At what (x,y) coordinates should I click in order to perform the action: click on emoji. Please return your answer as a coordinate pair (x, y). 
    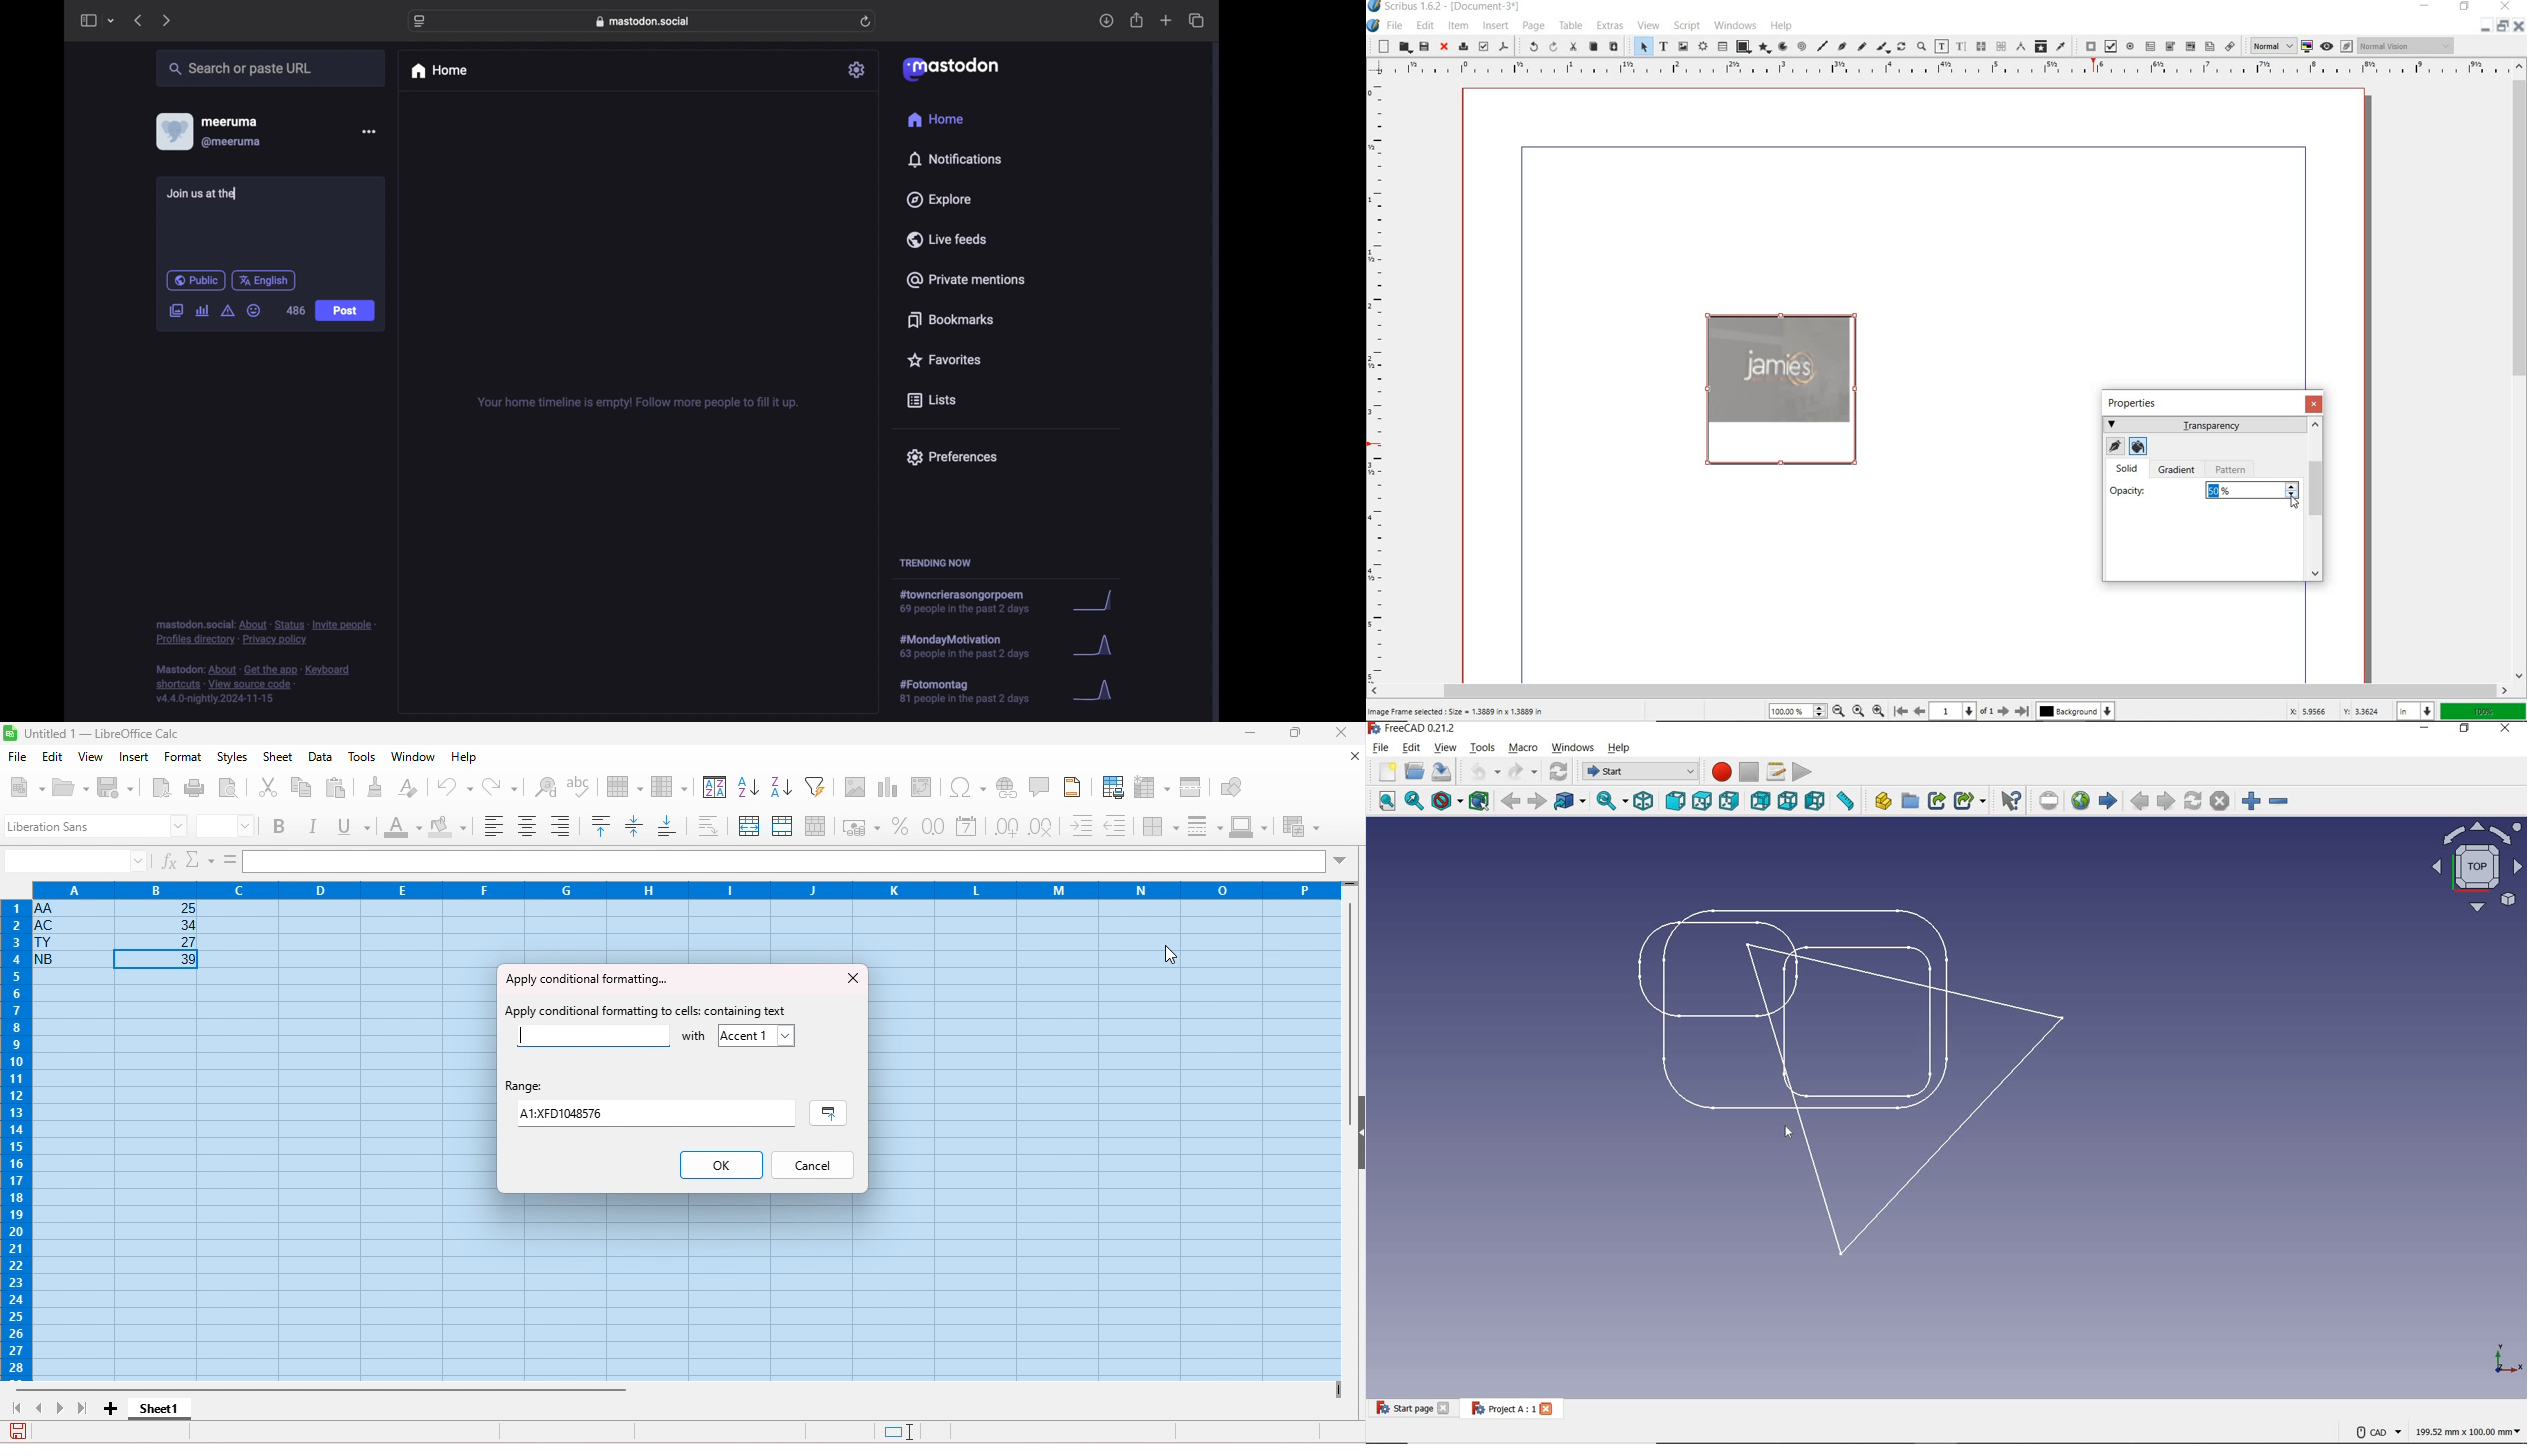
    Looking at the image, I should click on (254, 311).